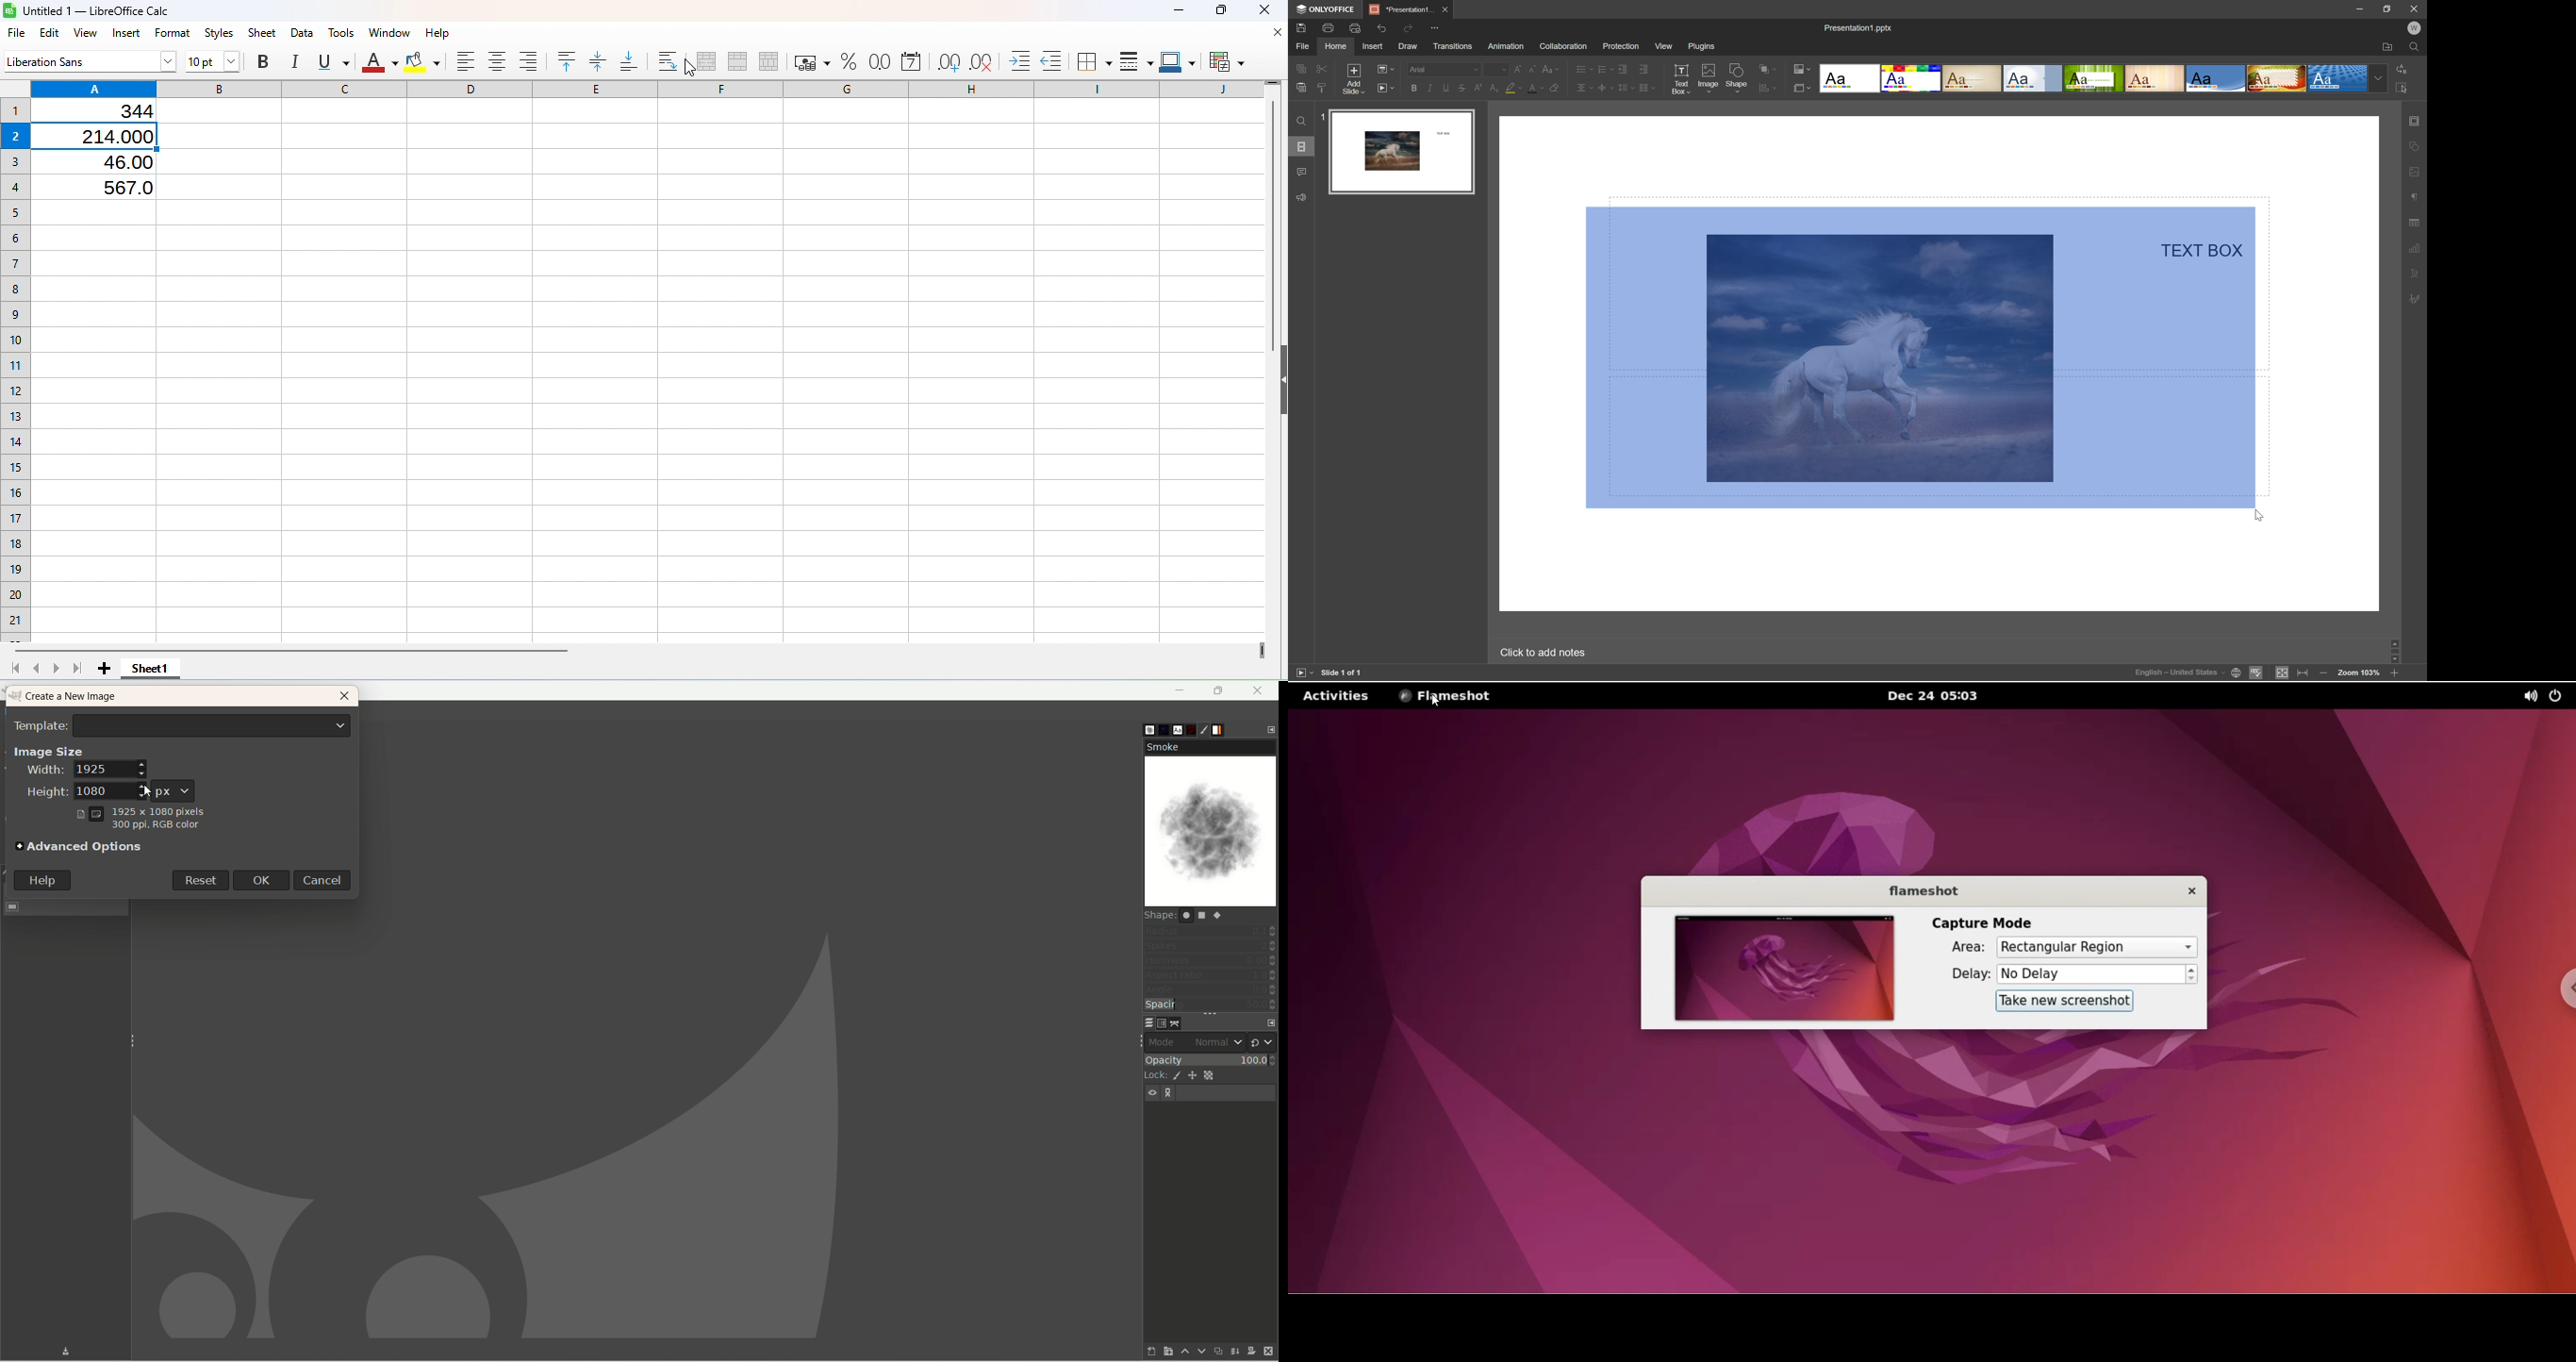  Describe the element at coordinates (1441, 27) in the screenshot. I see `customize quick access toolbar` at that location.